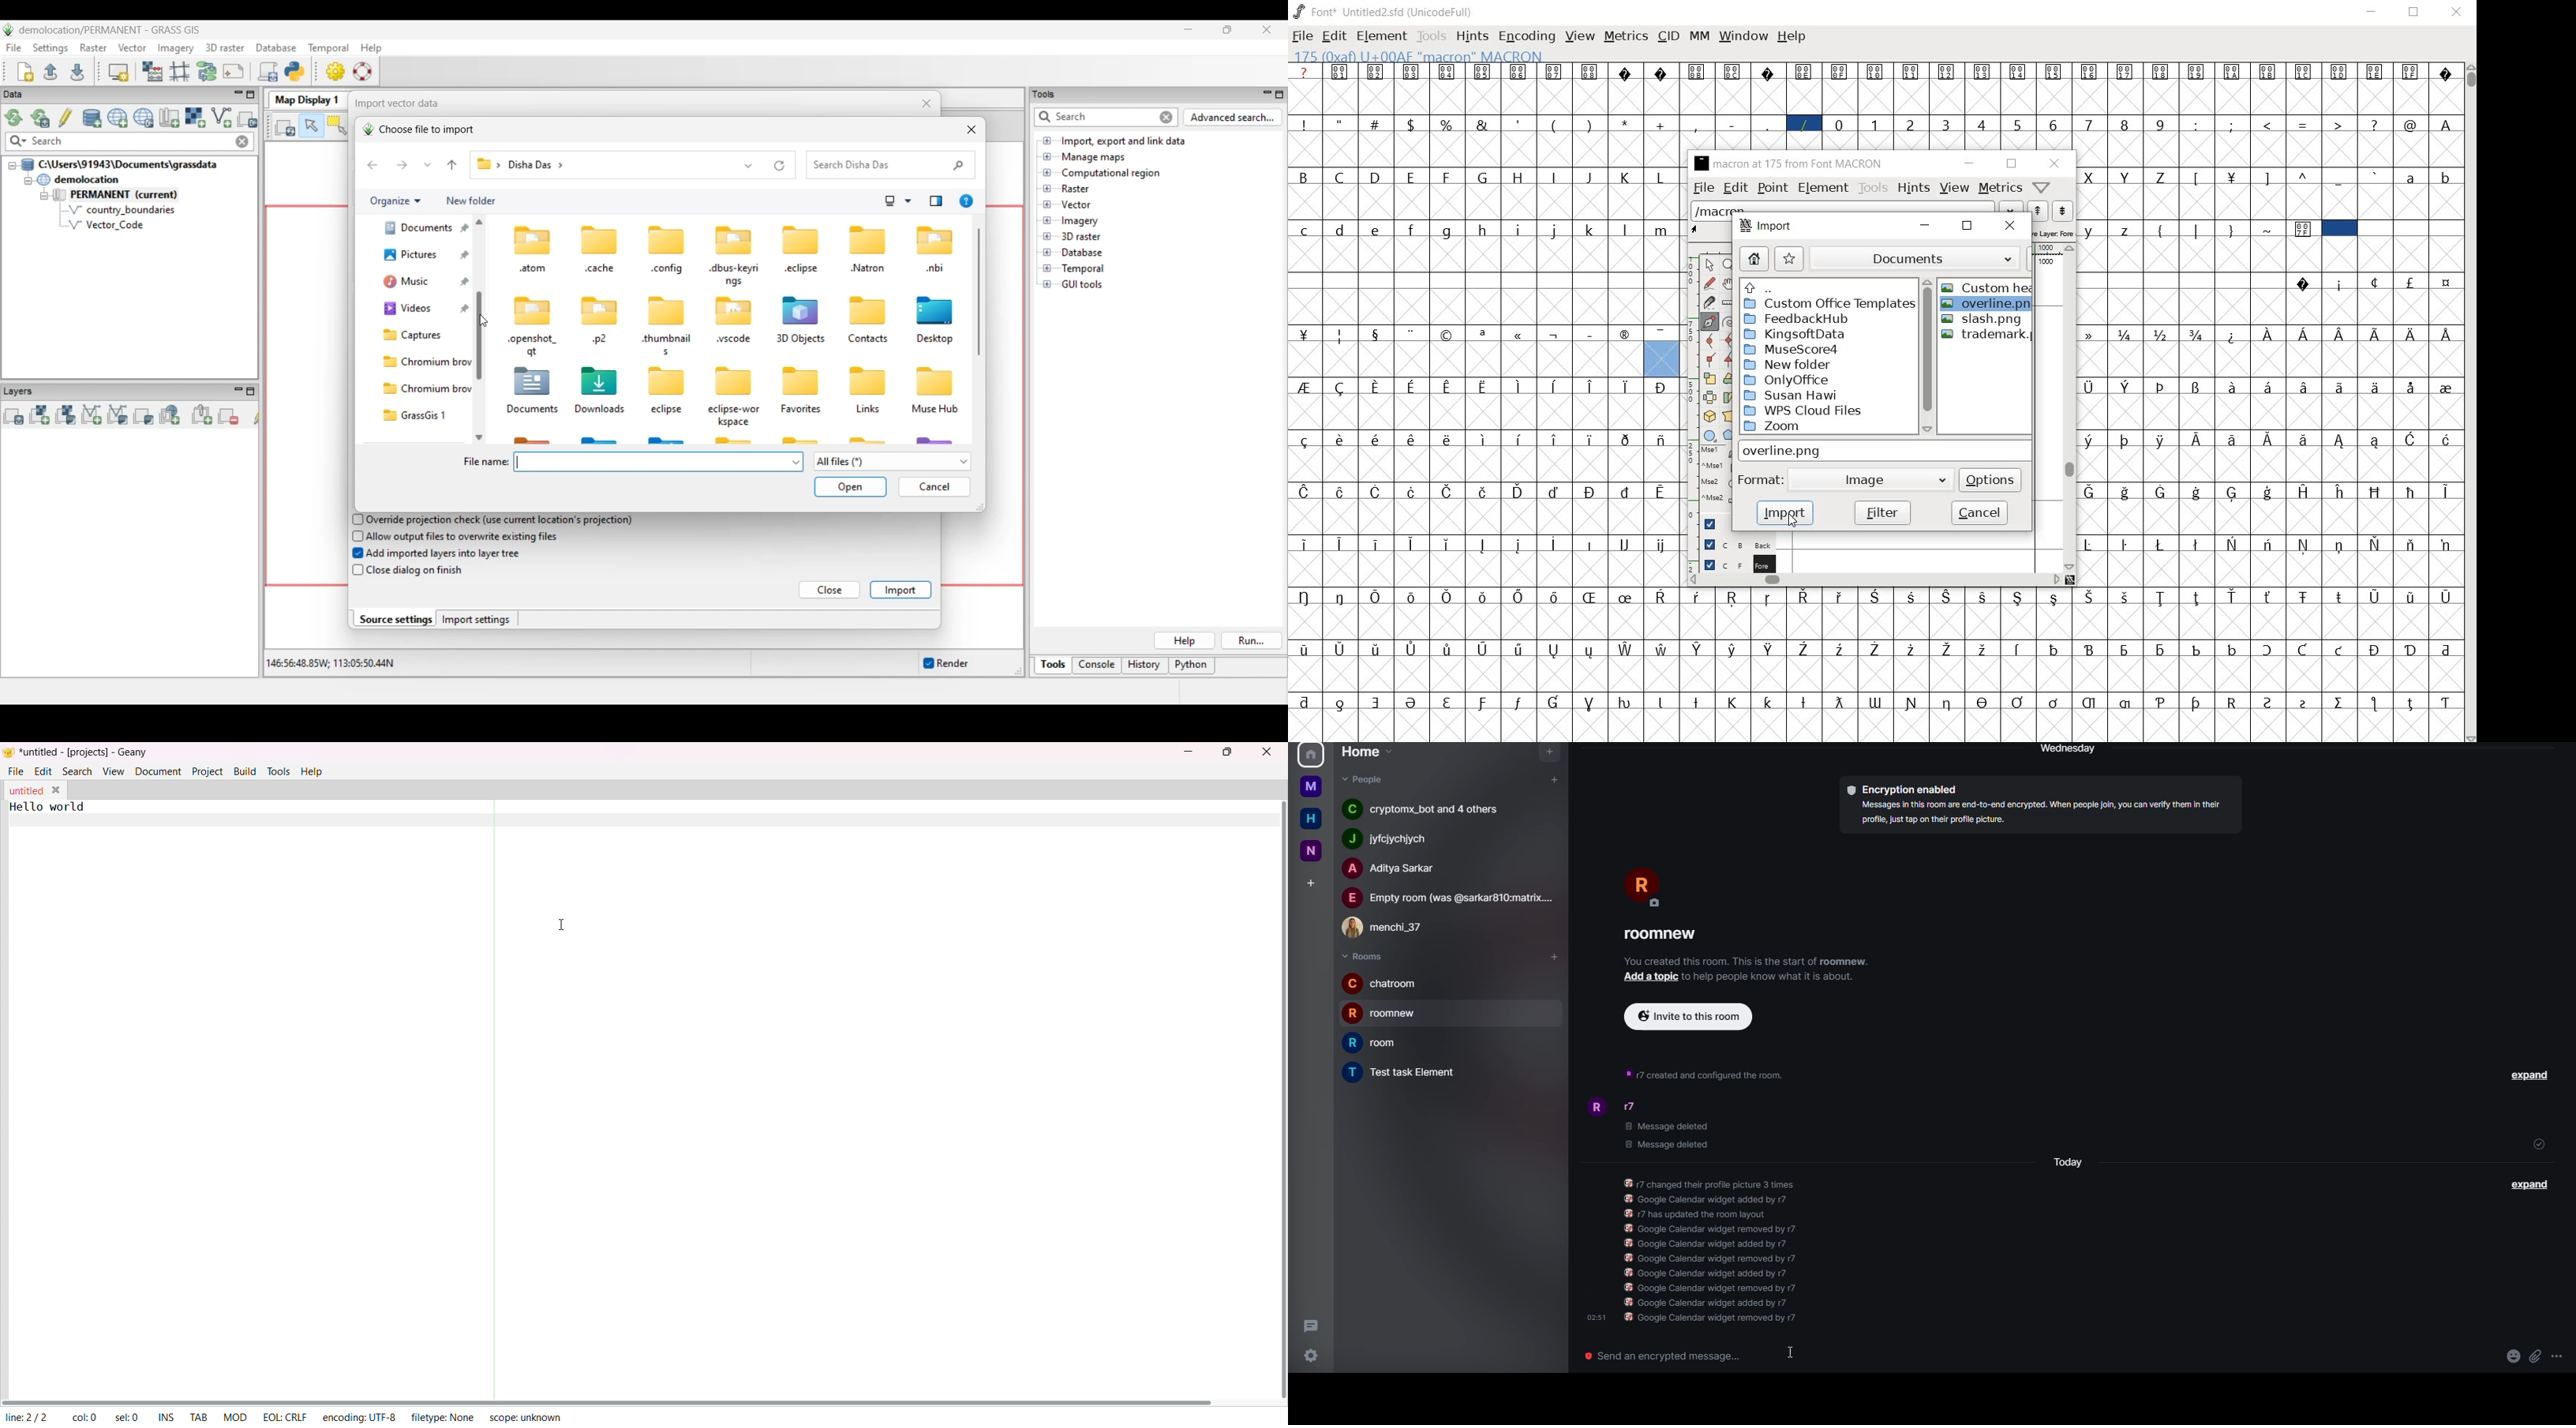 This screenshot has width=2576, height=1428. I want to click on Symbol, so click(2339, 386).